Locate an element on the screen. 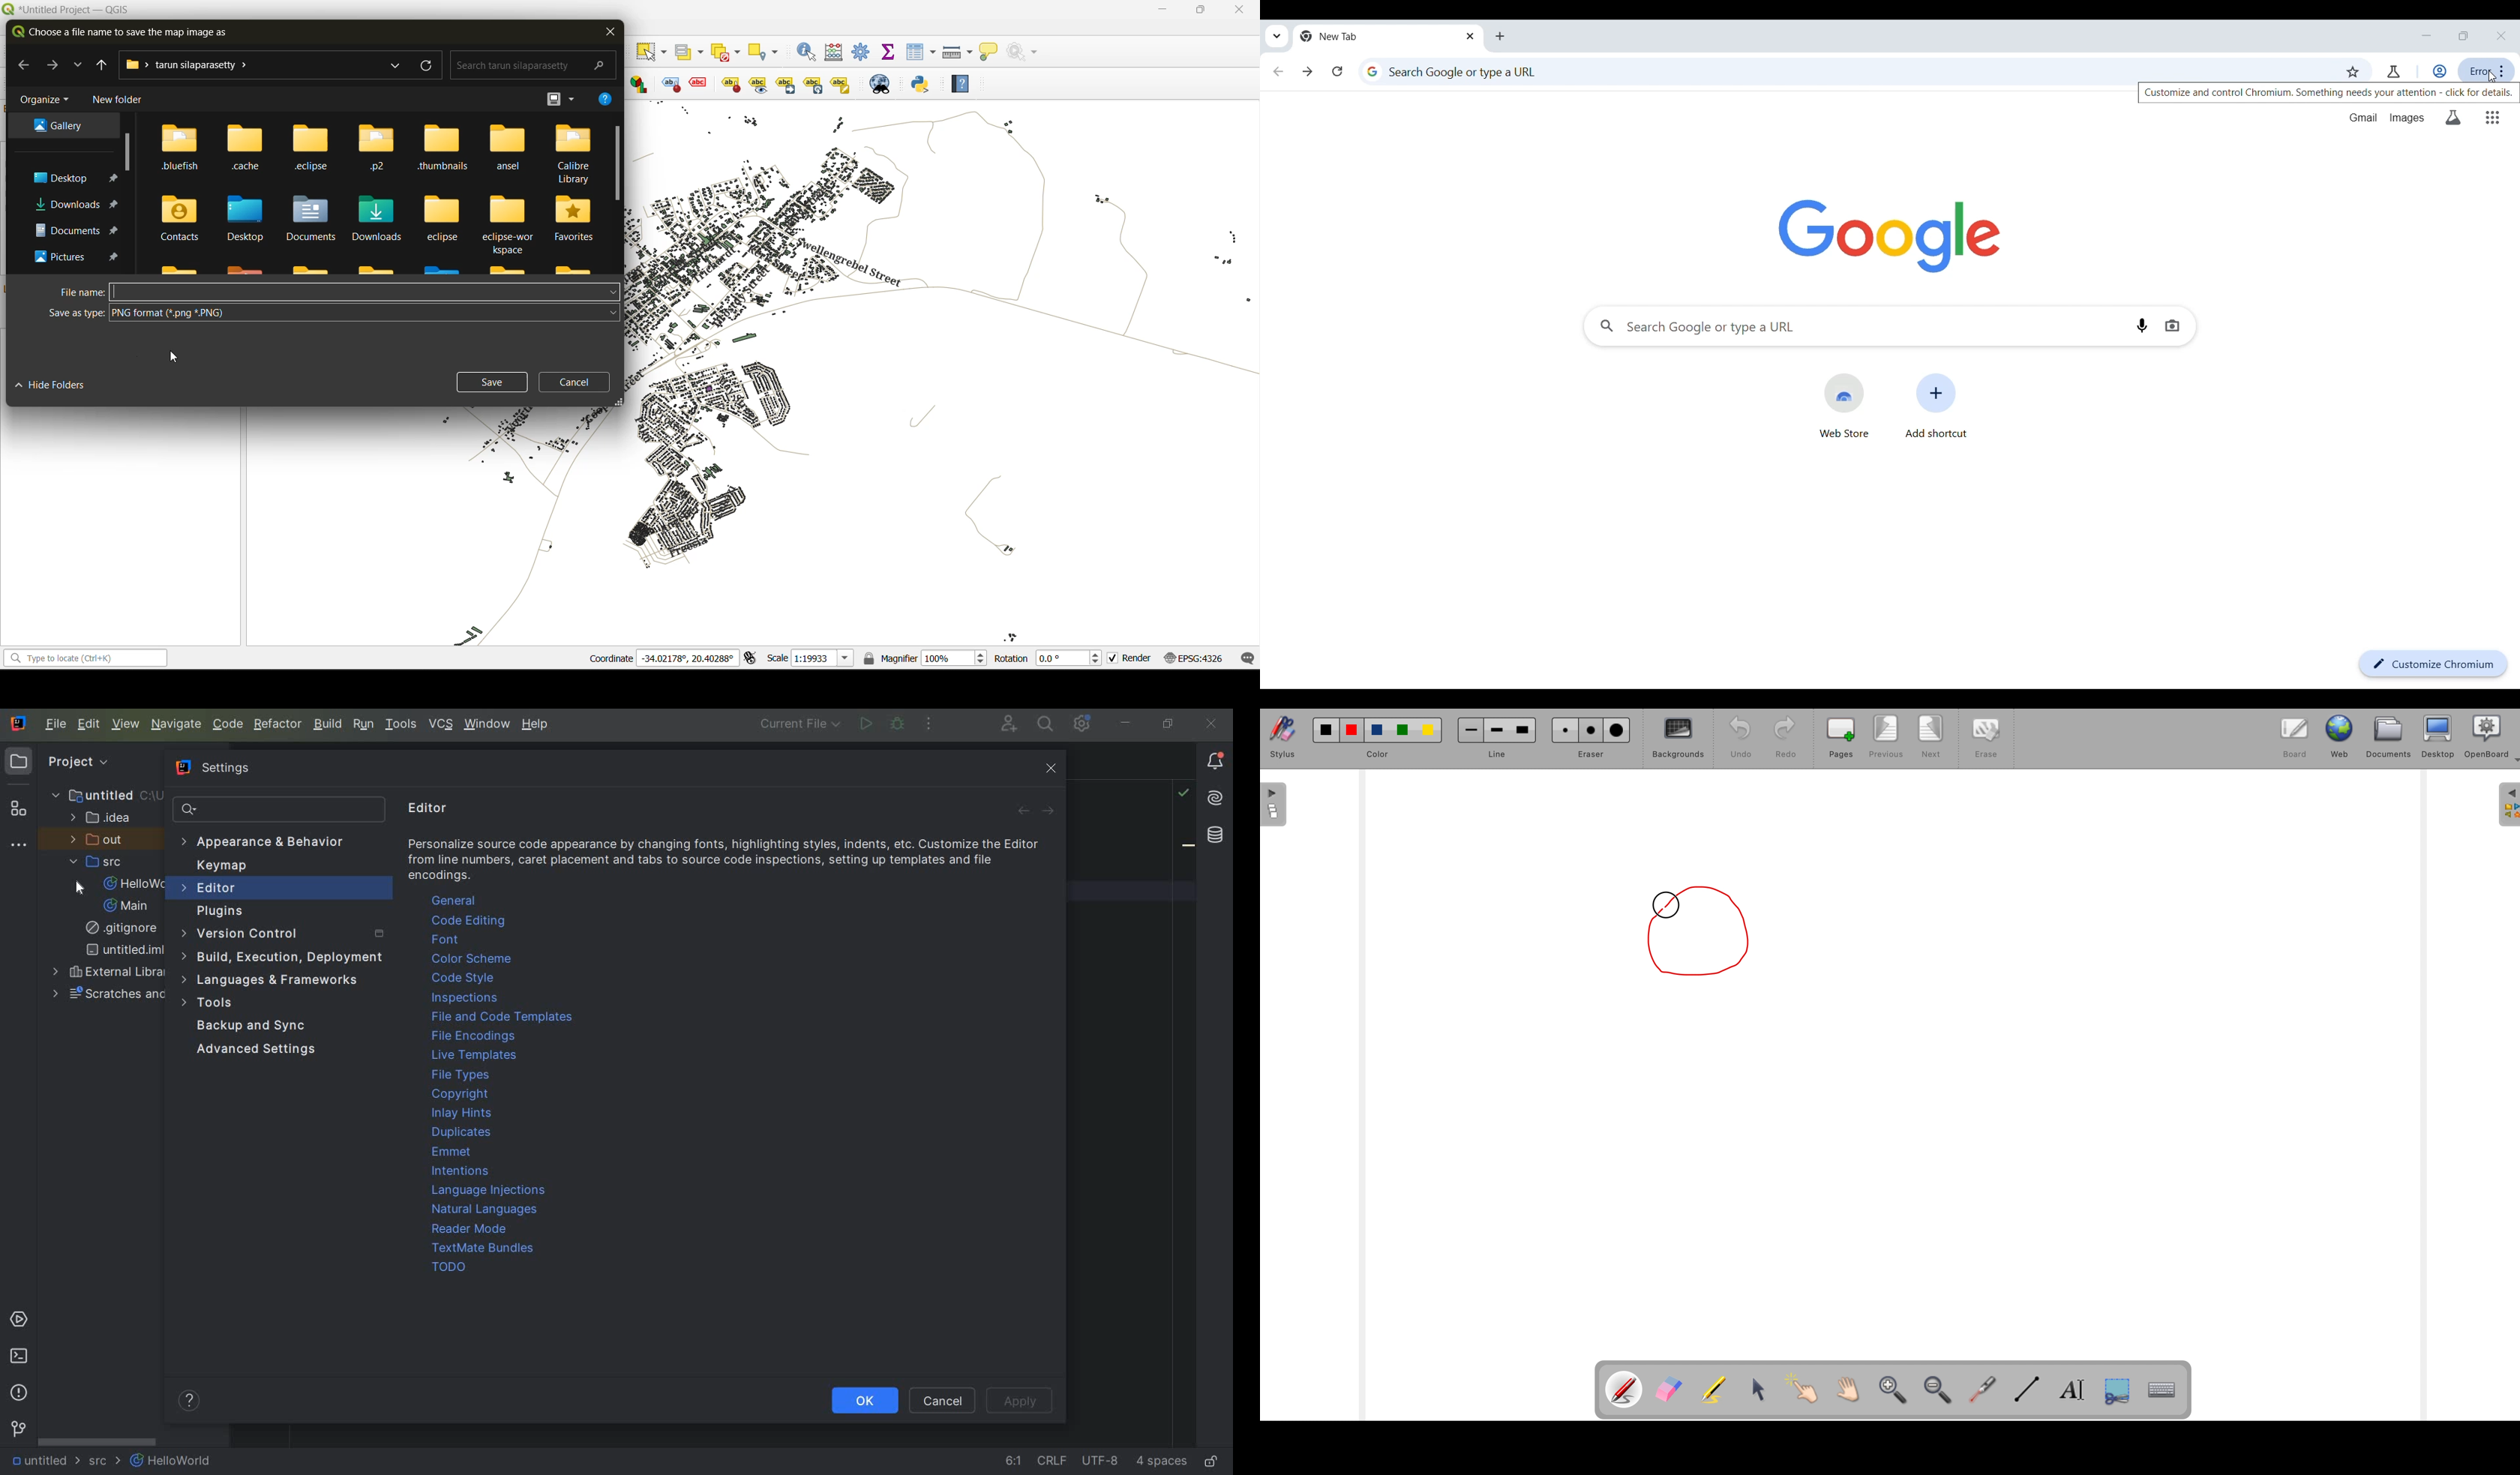 This screenshot has height=1484, width=2520. save as type is located at coordinates (332, 314).